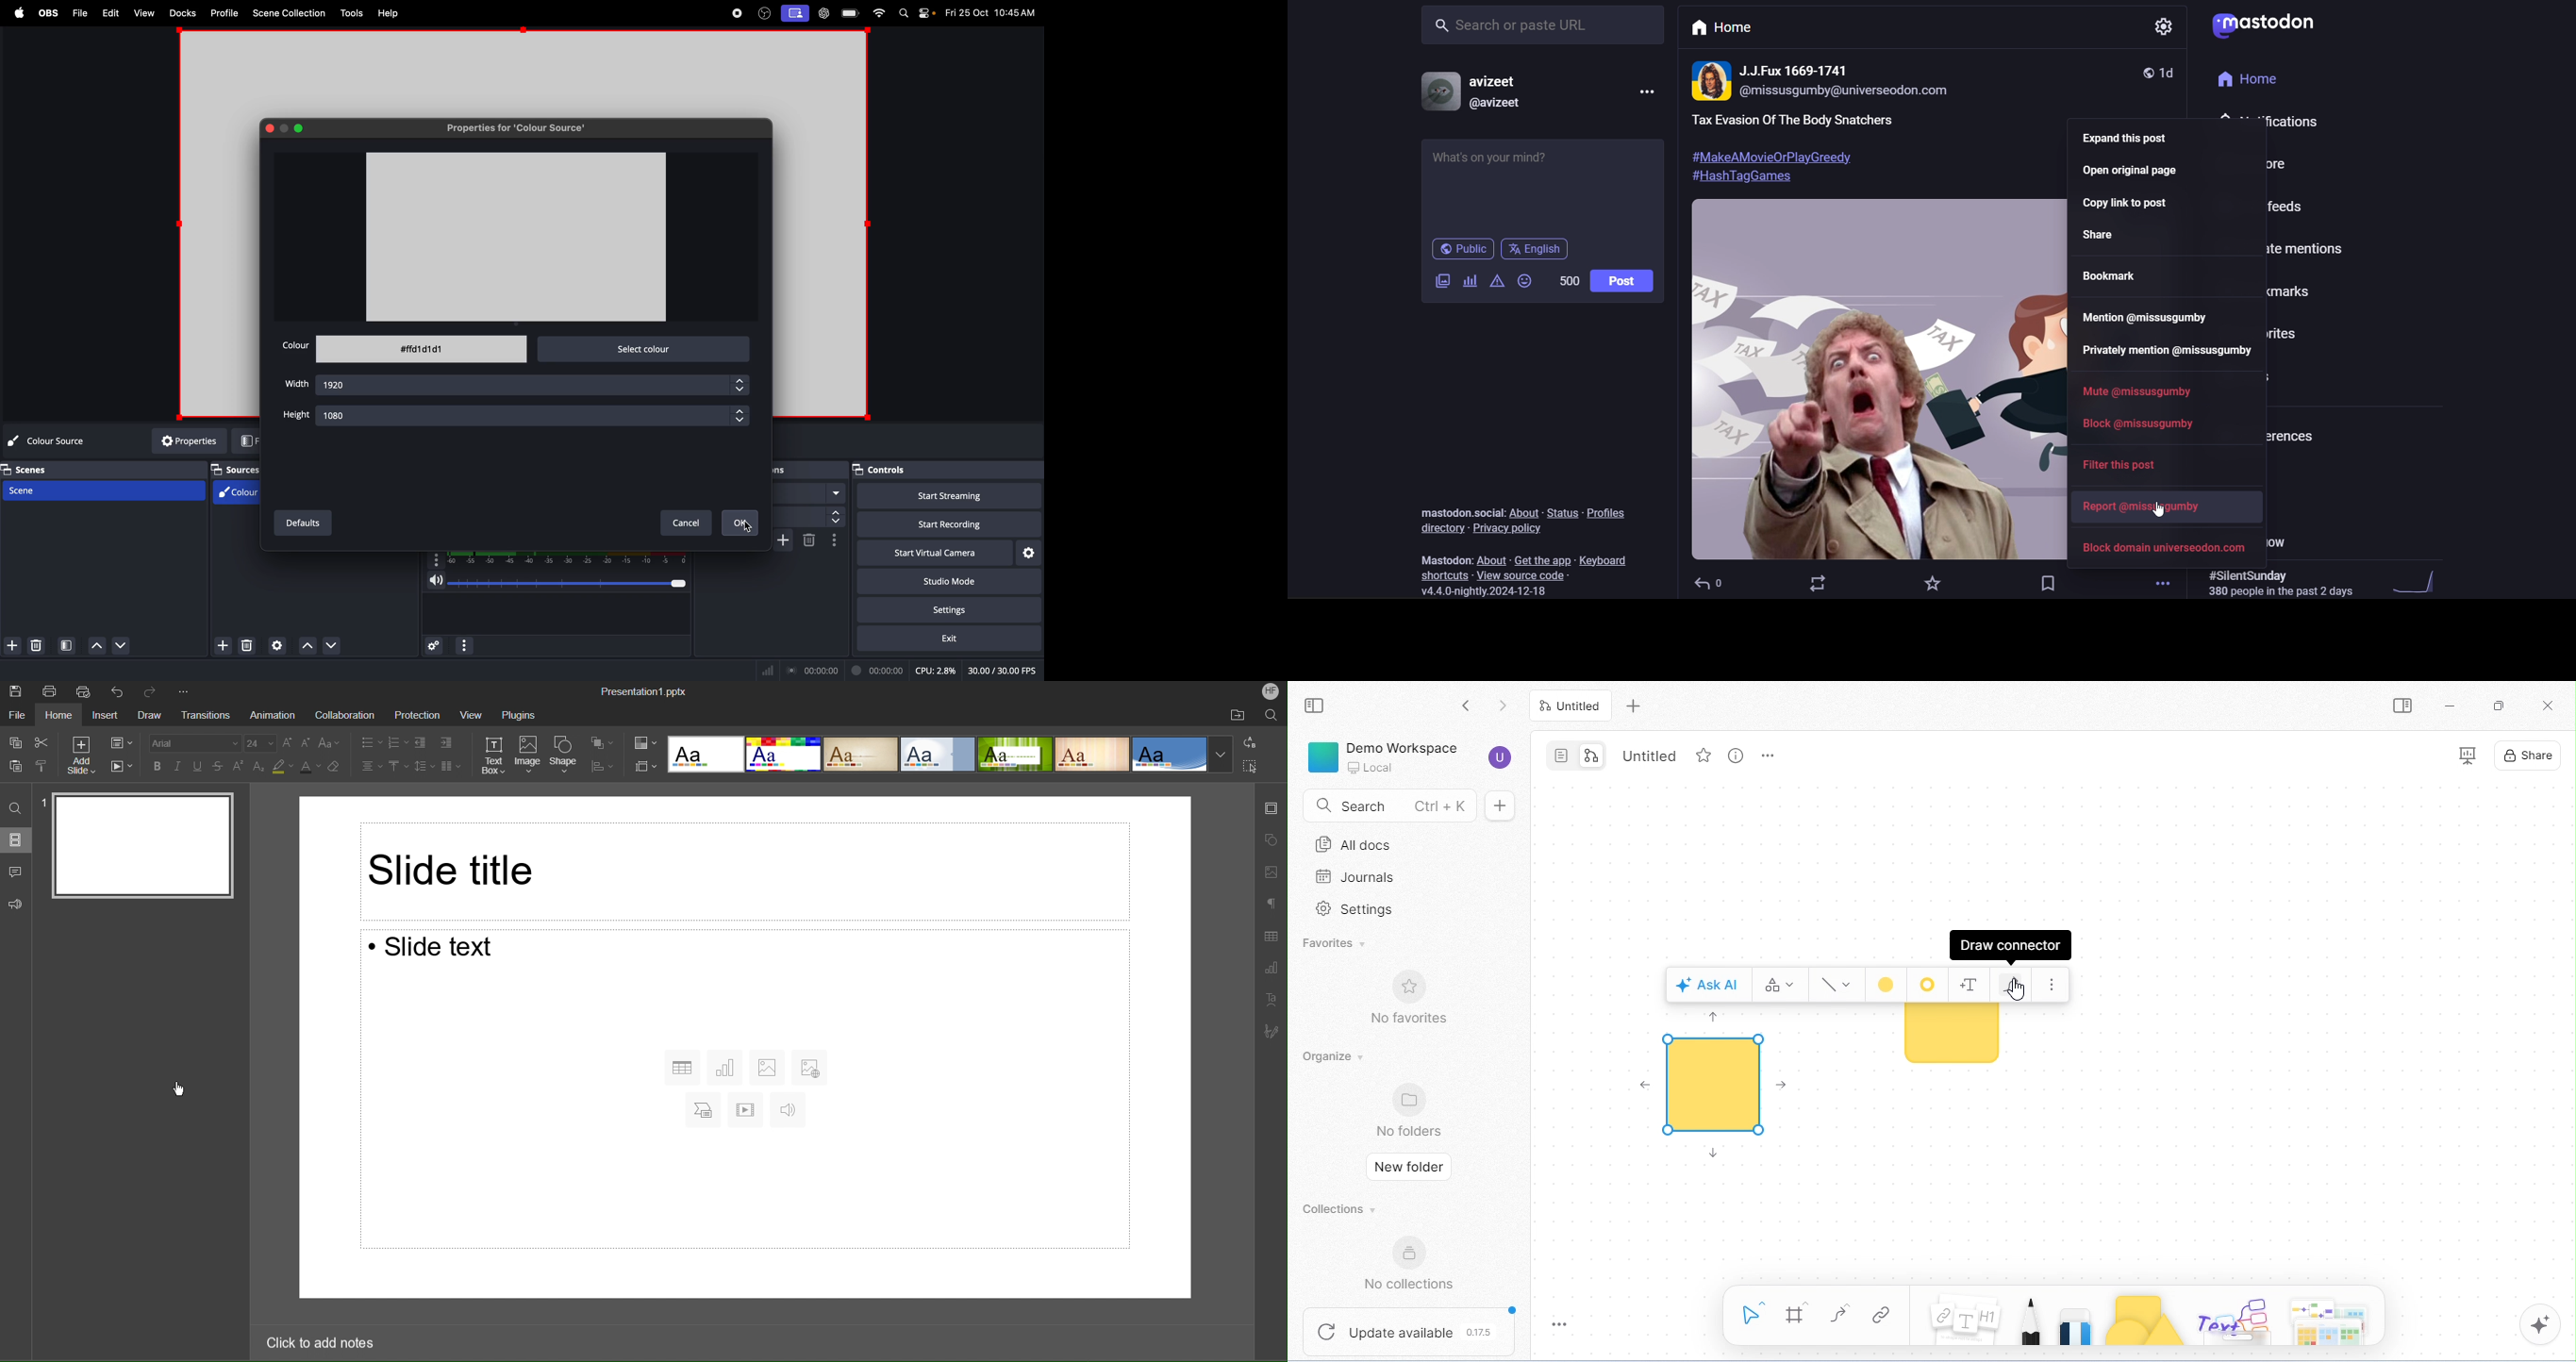 This screenshot has width=2576, height=1372. Describe the element at coordinates (155, 766) in the screenshot. I see `bold` at that location.